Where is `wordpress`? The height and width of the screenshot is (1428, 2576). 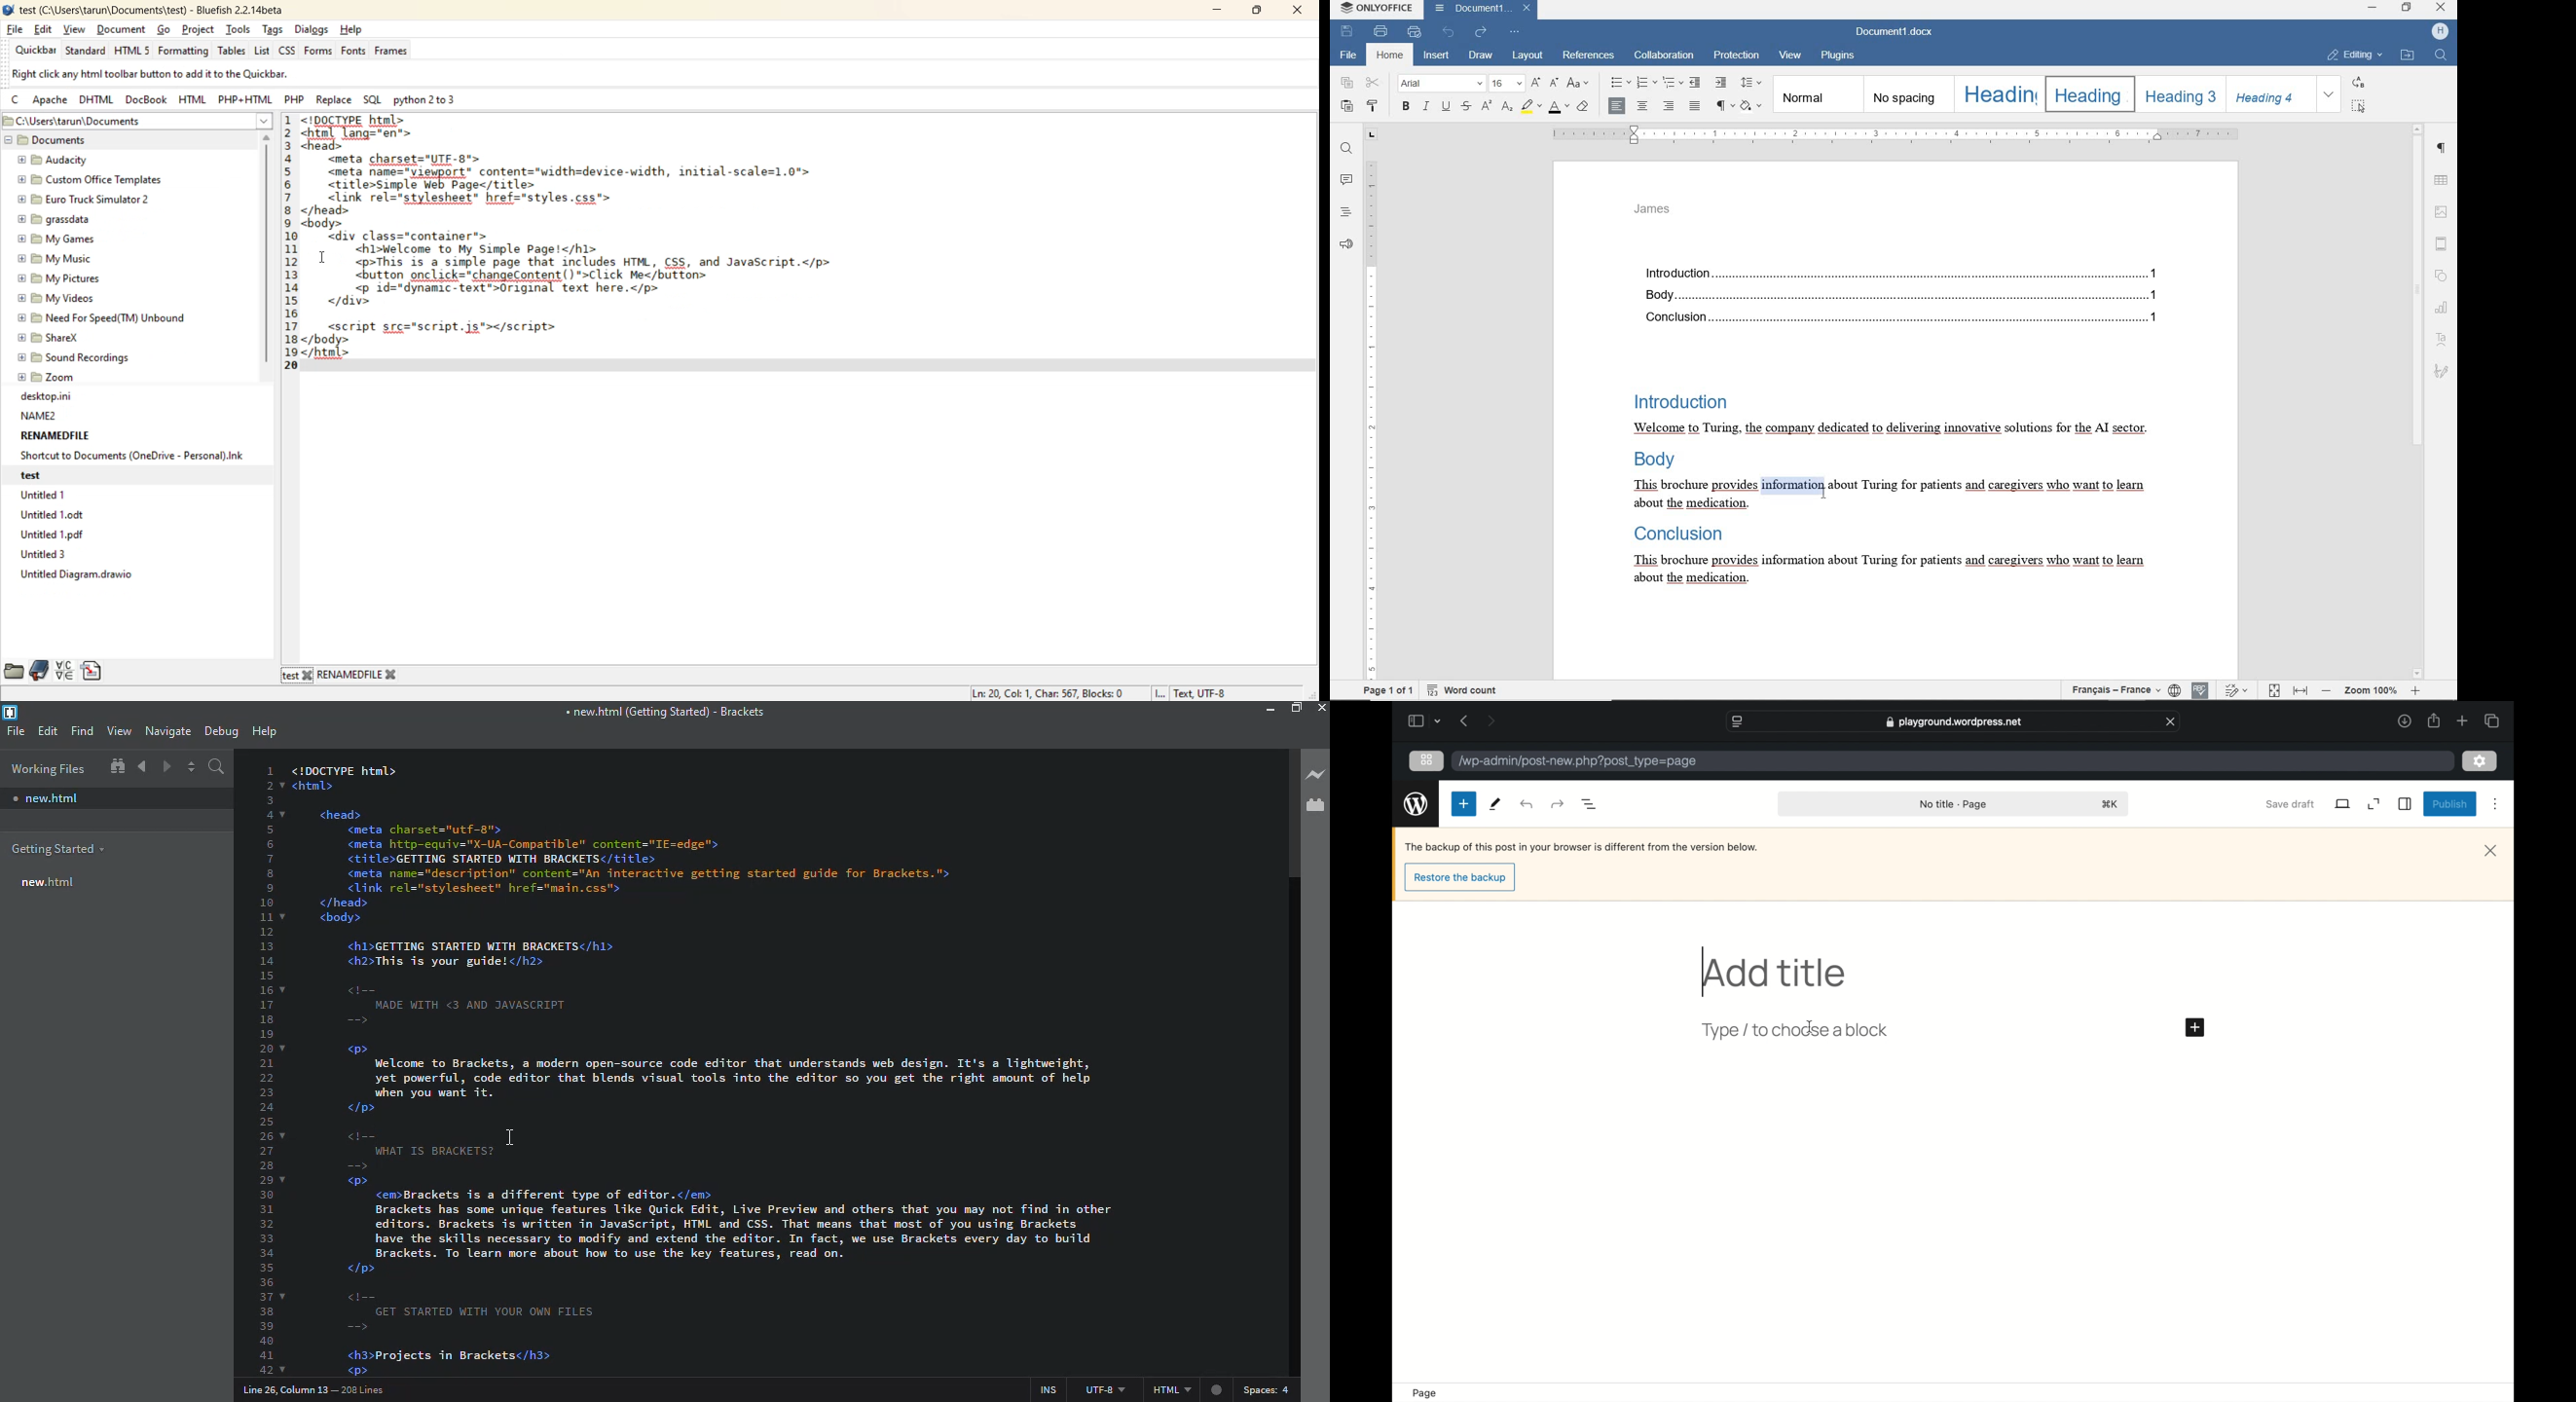 wordpress is located at coordinates (1416, 804).